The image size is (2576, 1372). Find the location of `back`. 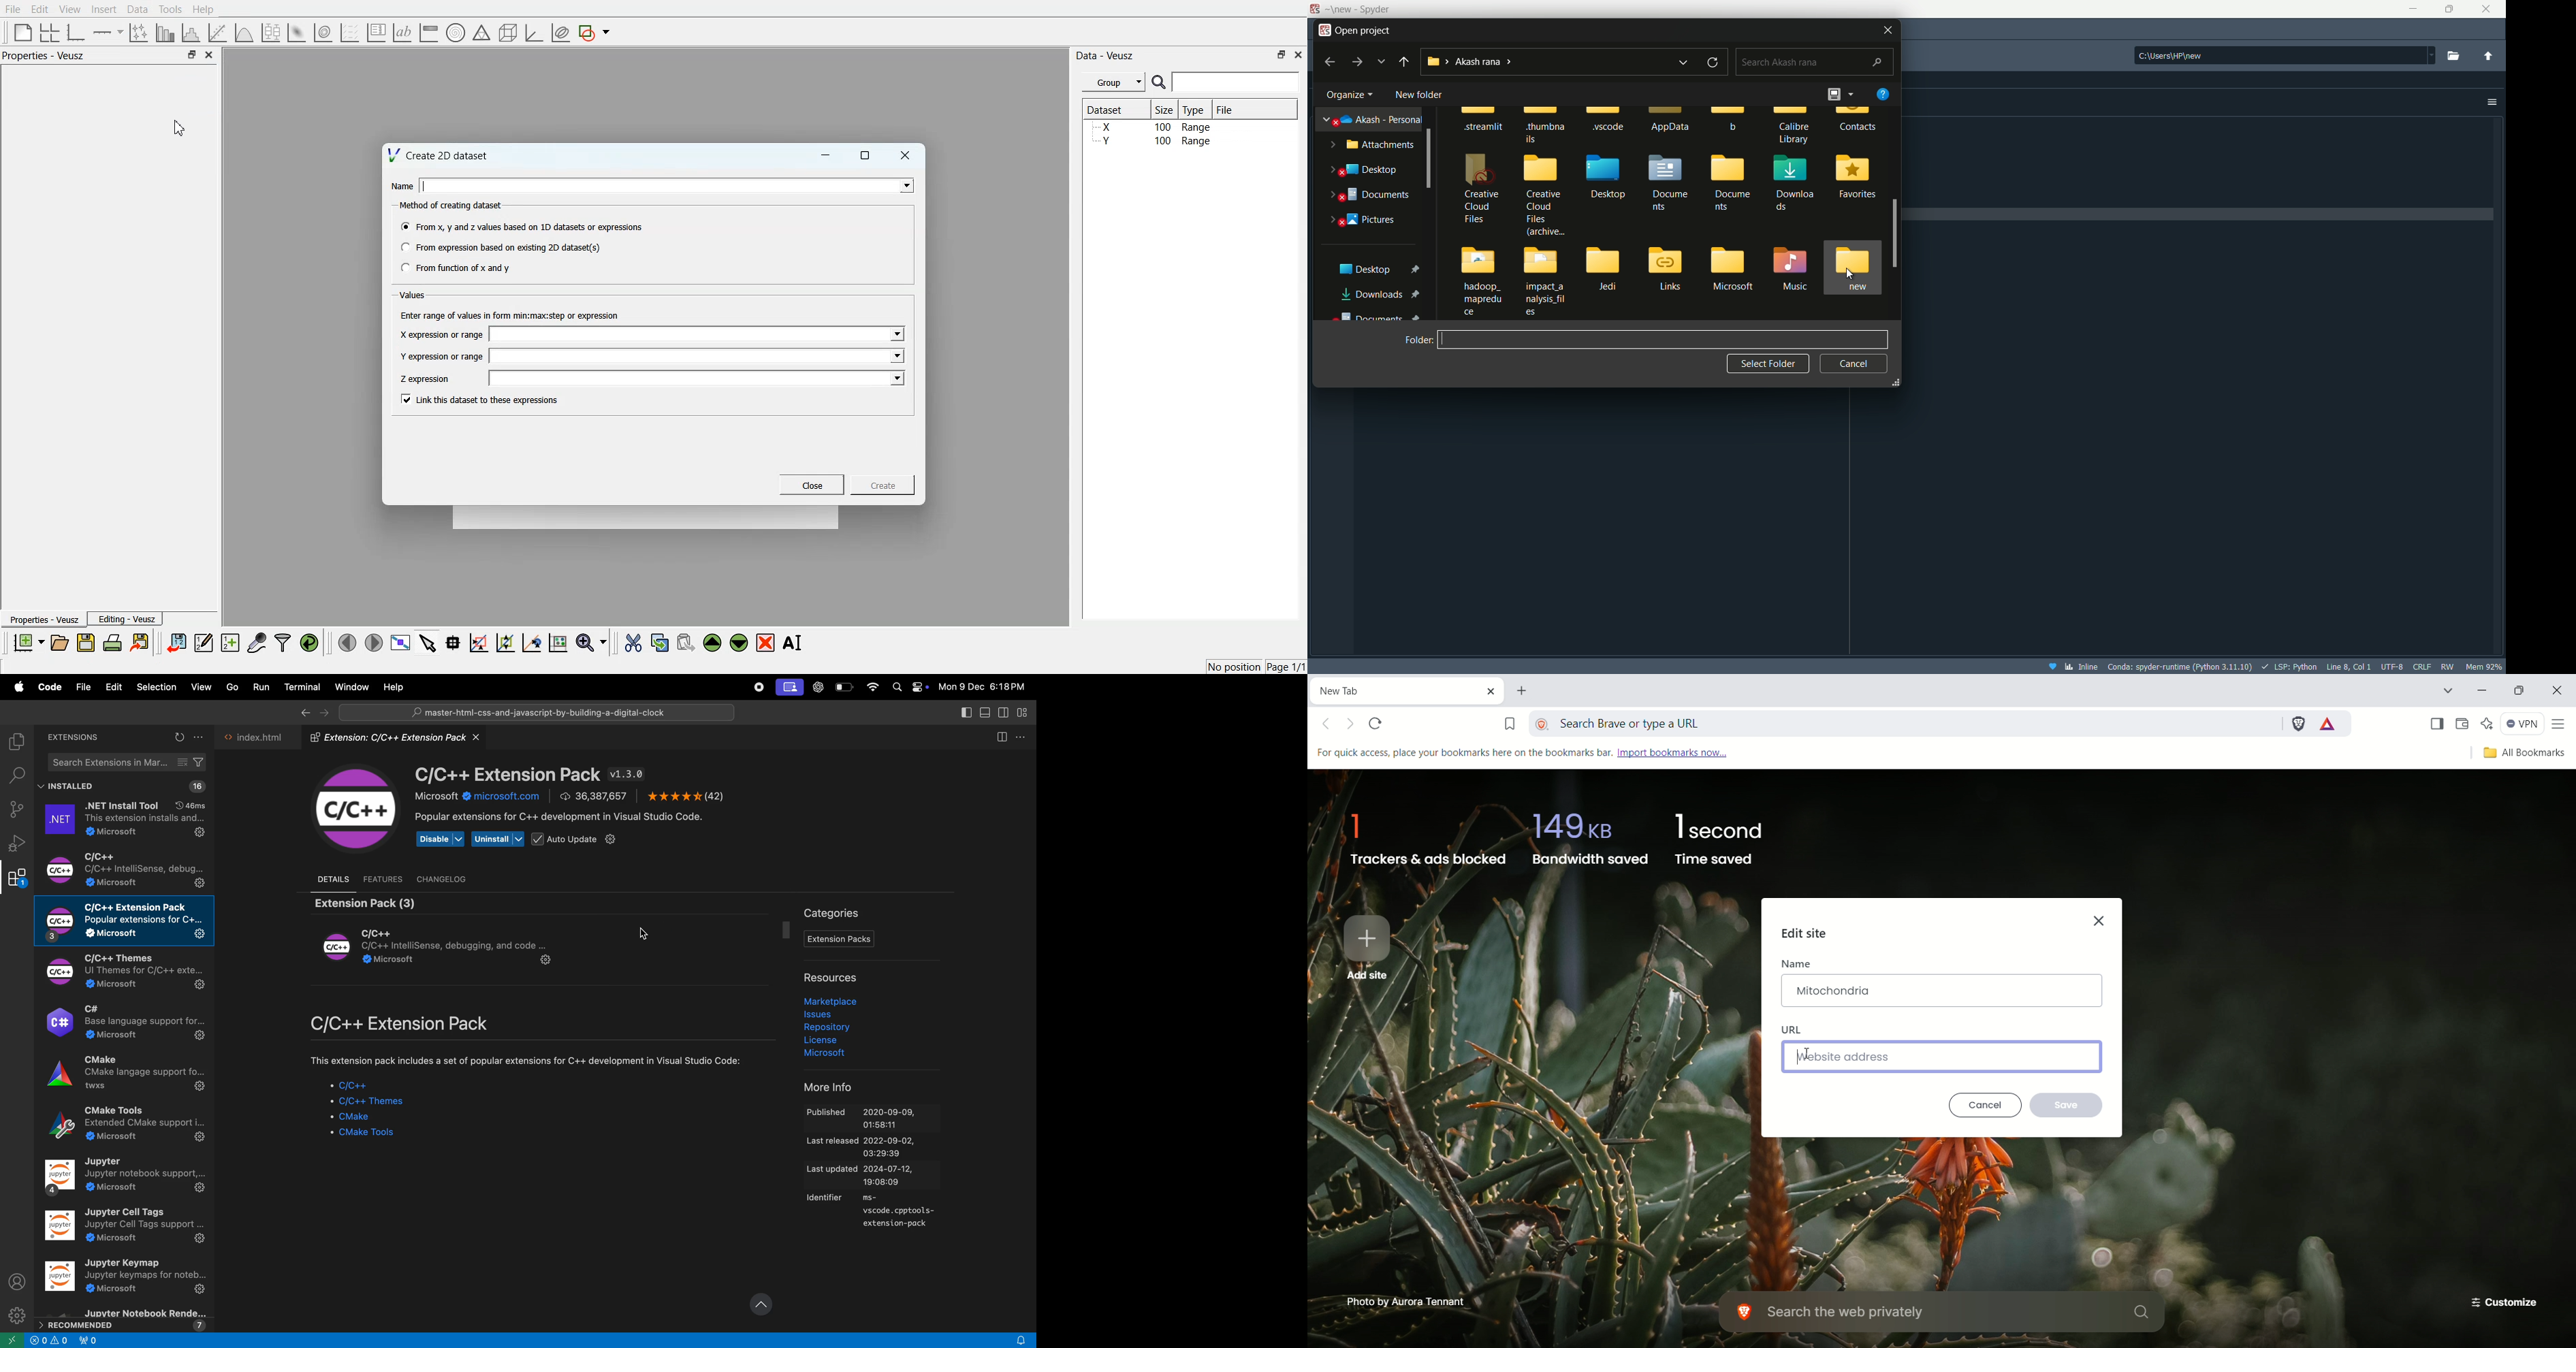

back is located at coordinates (1404, 61).